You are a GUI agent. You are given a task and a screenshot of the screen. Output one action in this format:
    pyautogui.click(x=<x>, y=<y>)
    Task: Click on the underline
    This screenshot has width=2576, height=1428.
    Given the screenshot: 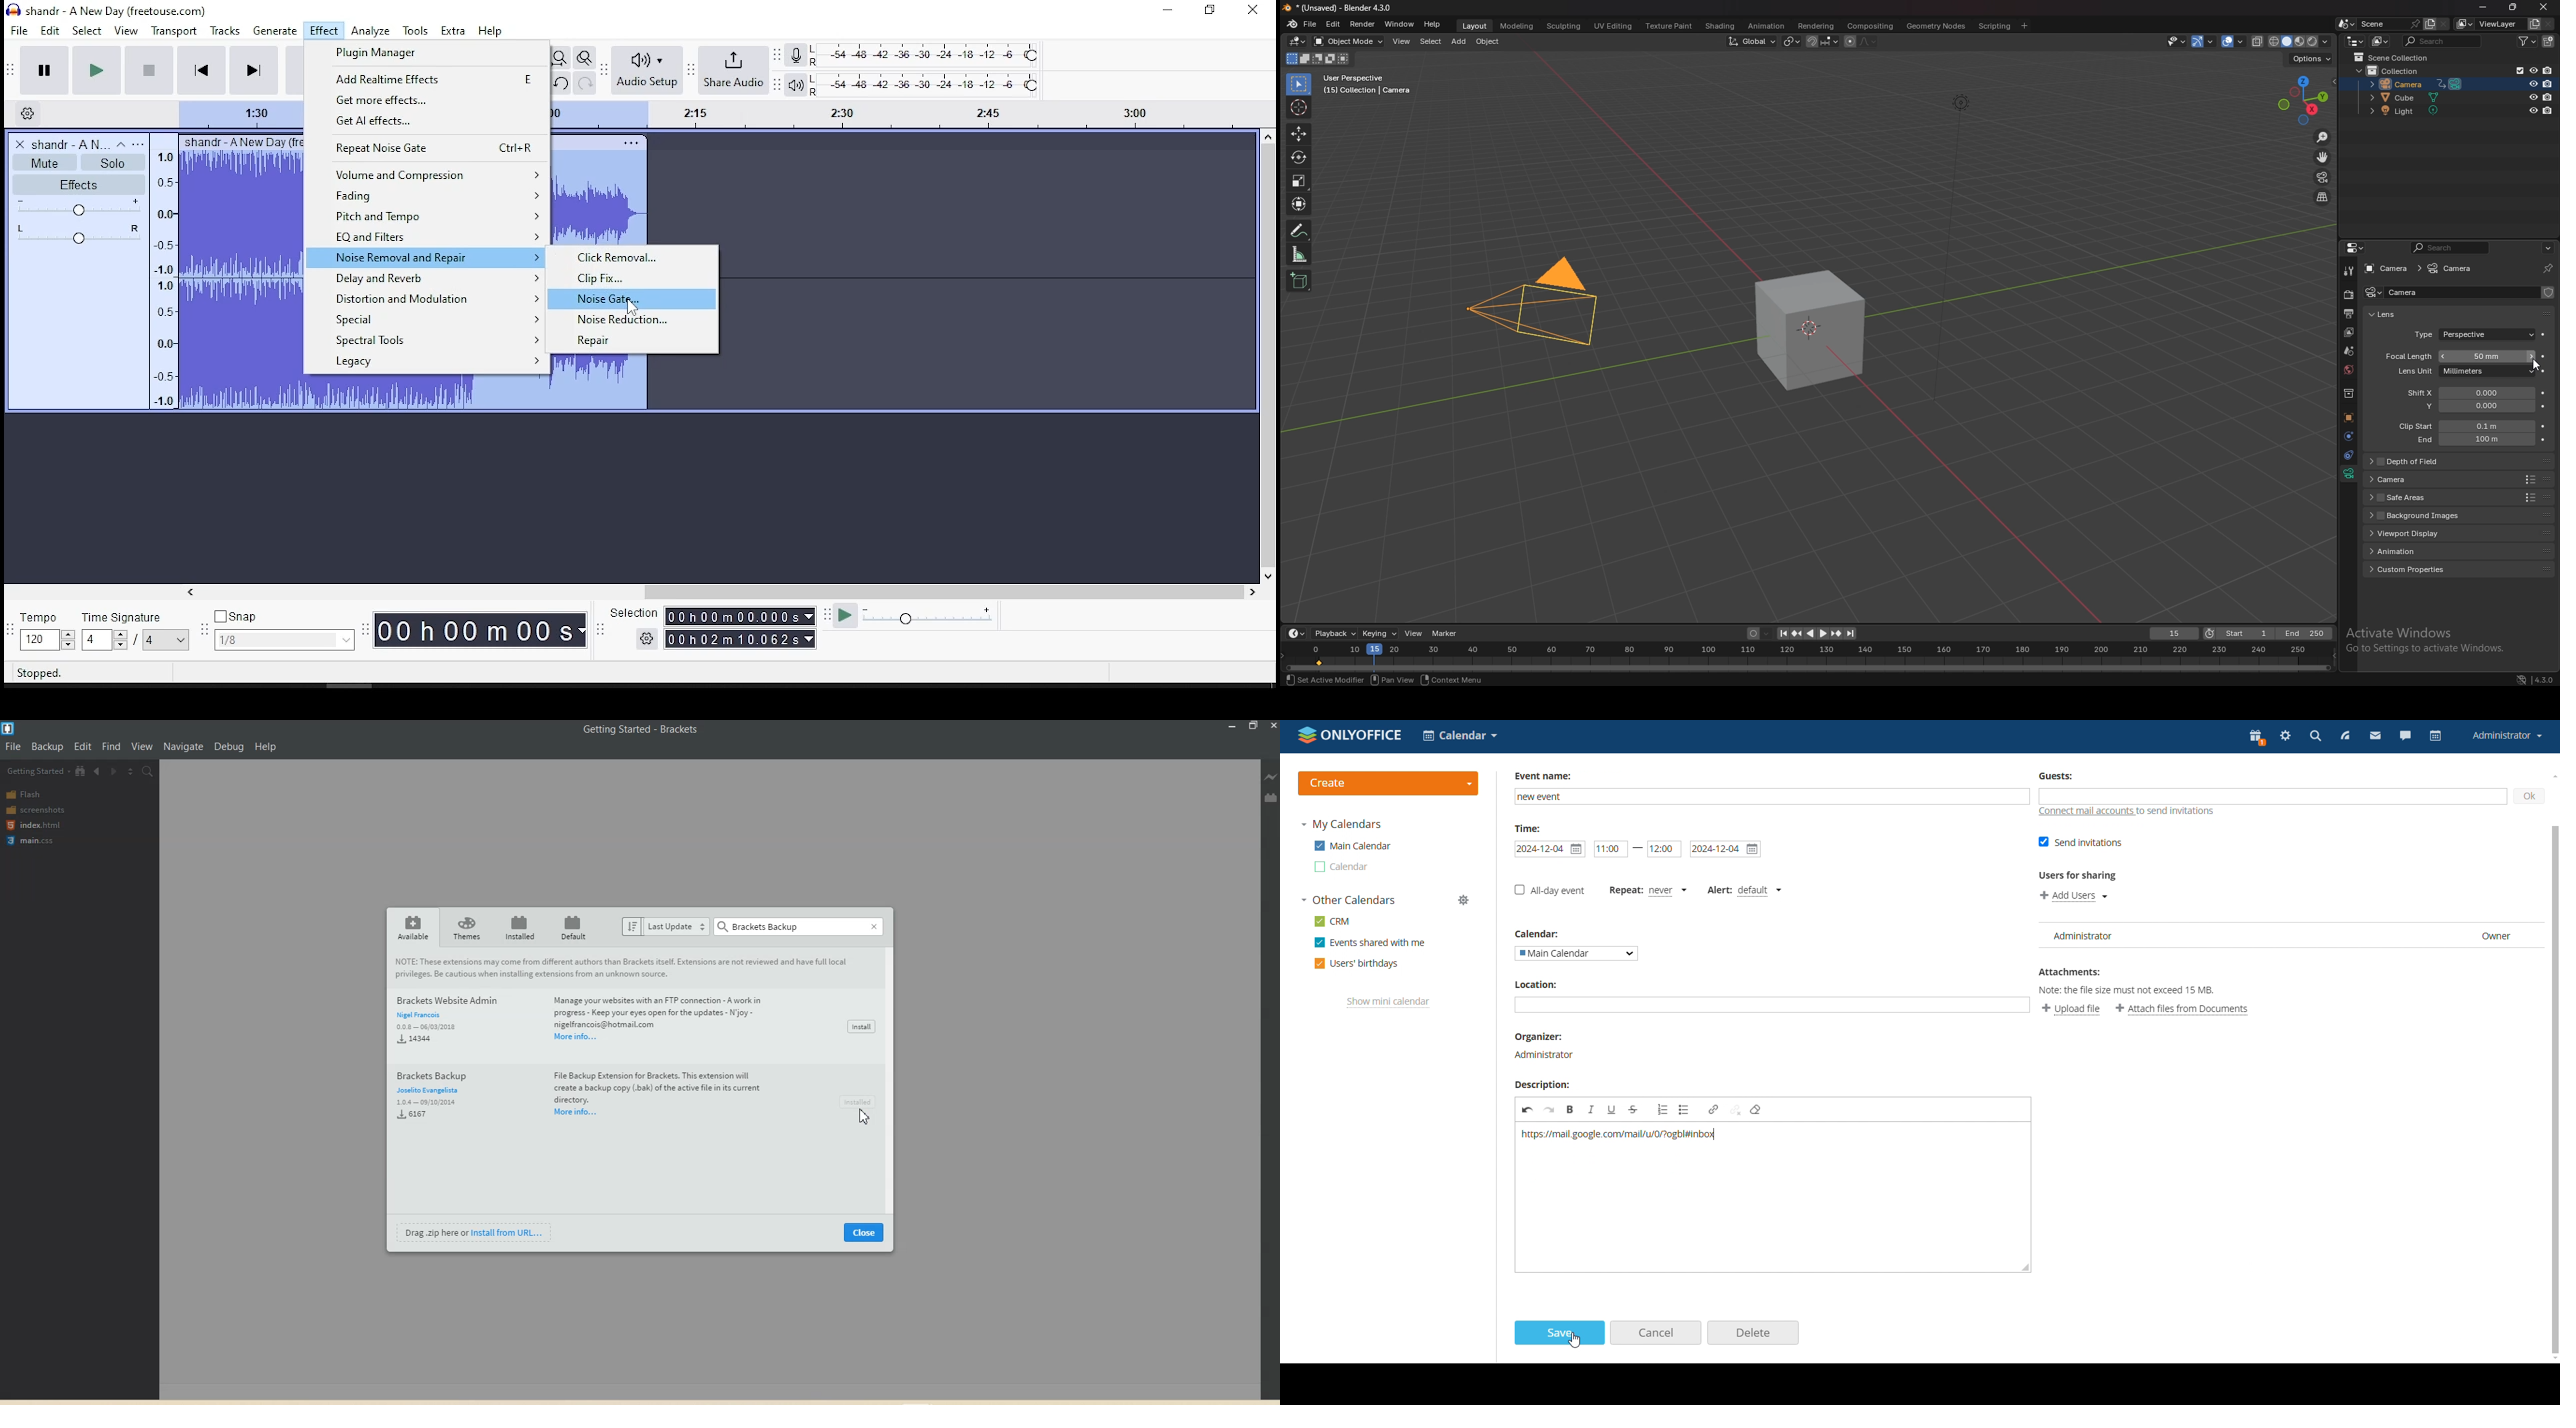 What is the action you would take?
    pyautogui.click(x=1613, y=1110)
    